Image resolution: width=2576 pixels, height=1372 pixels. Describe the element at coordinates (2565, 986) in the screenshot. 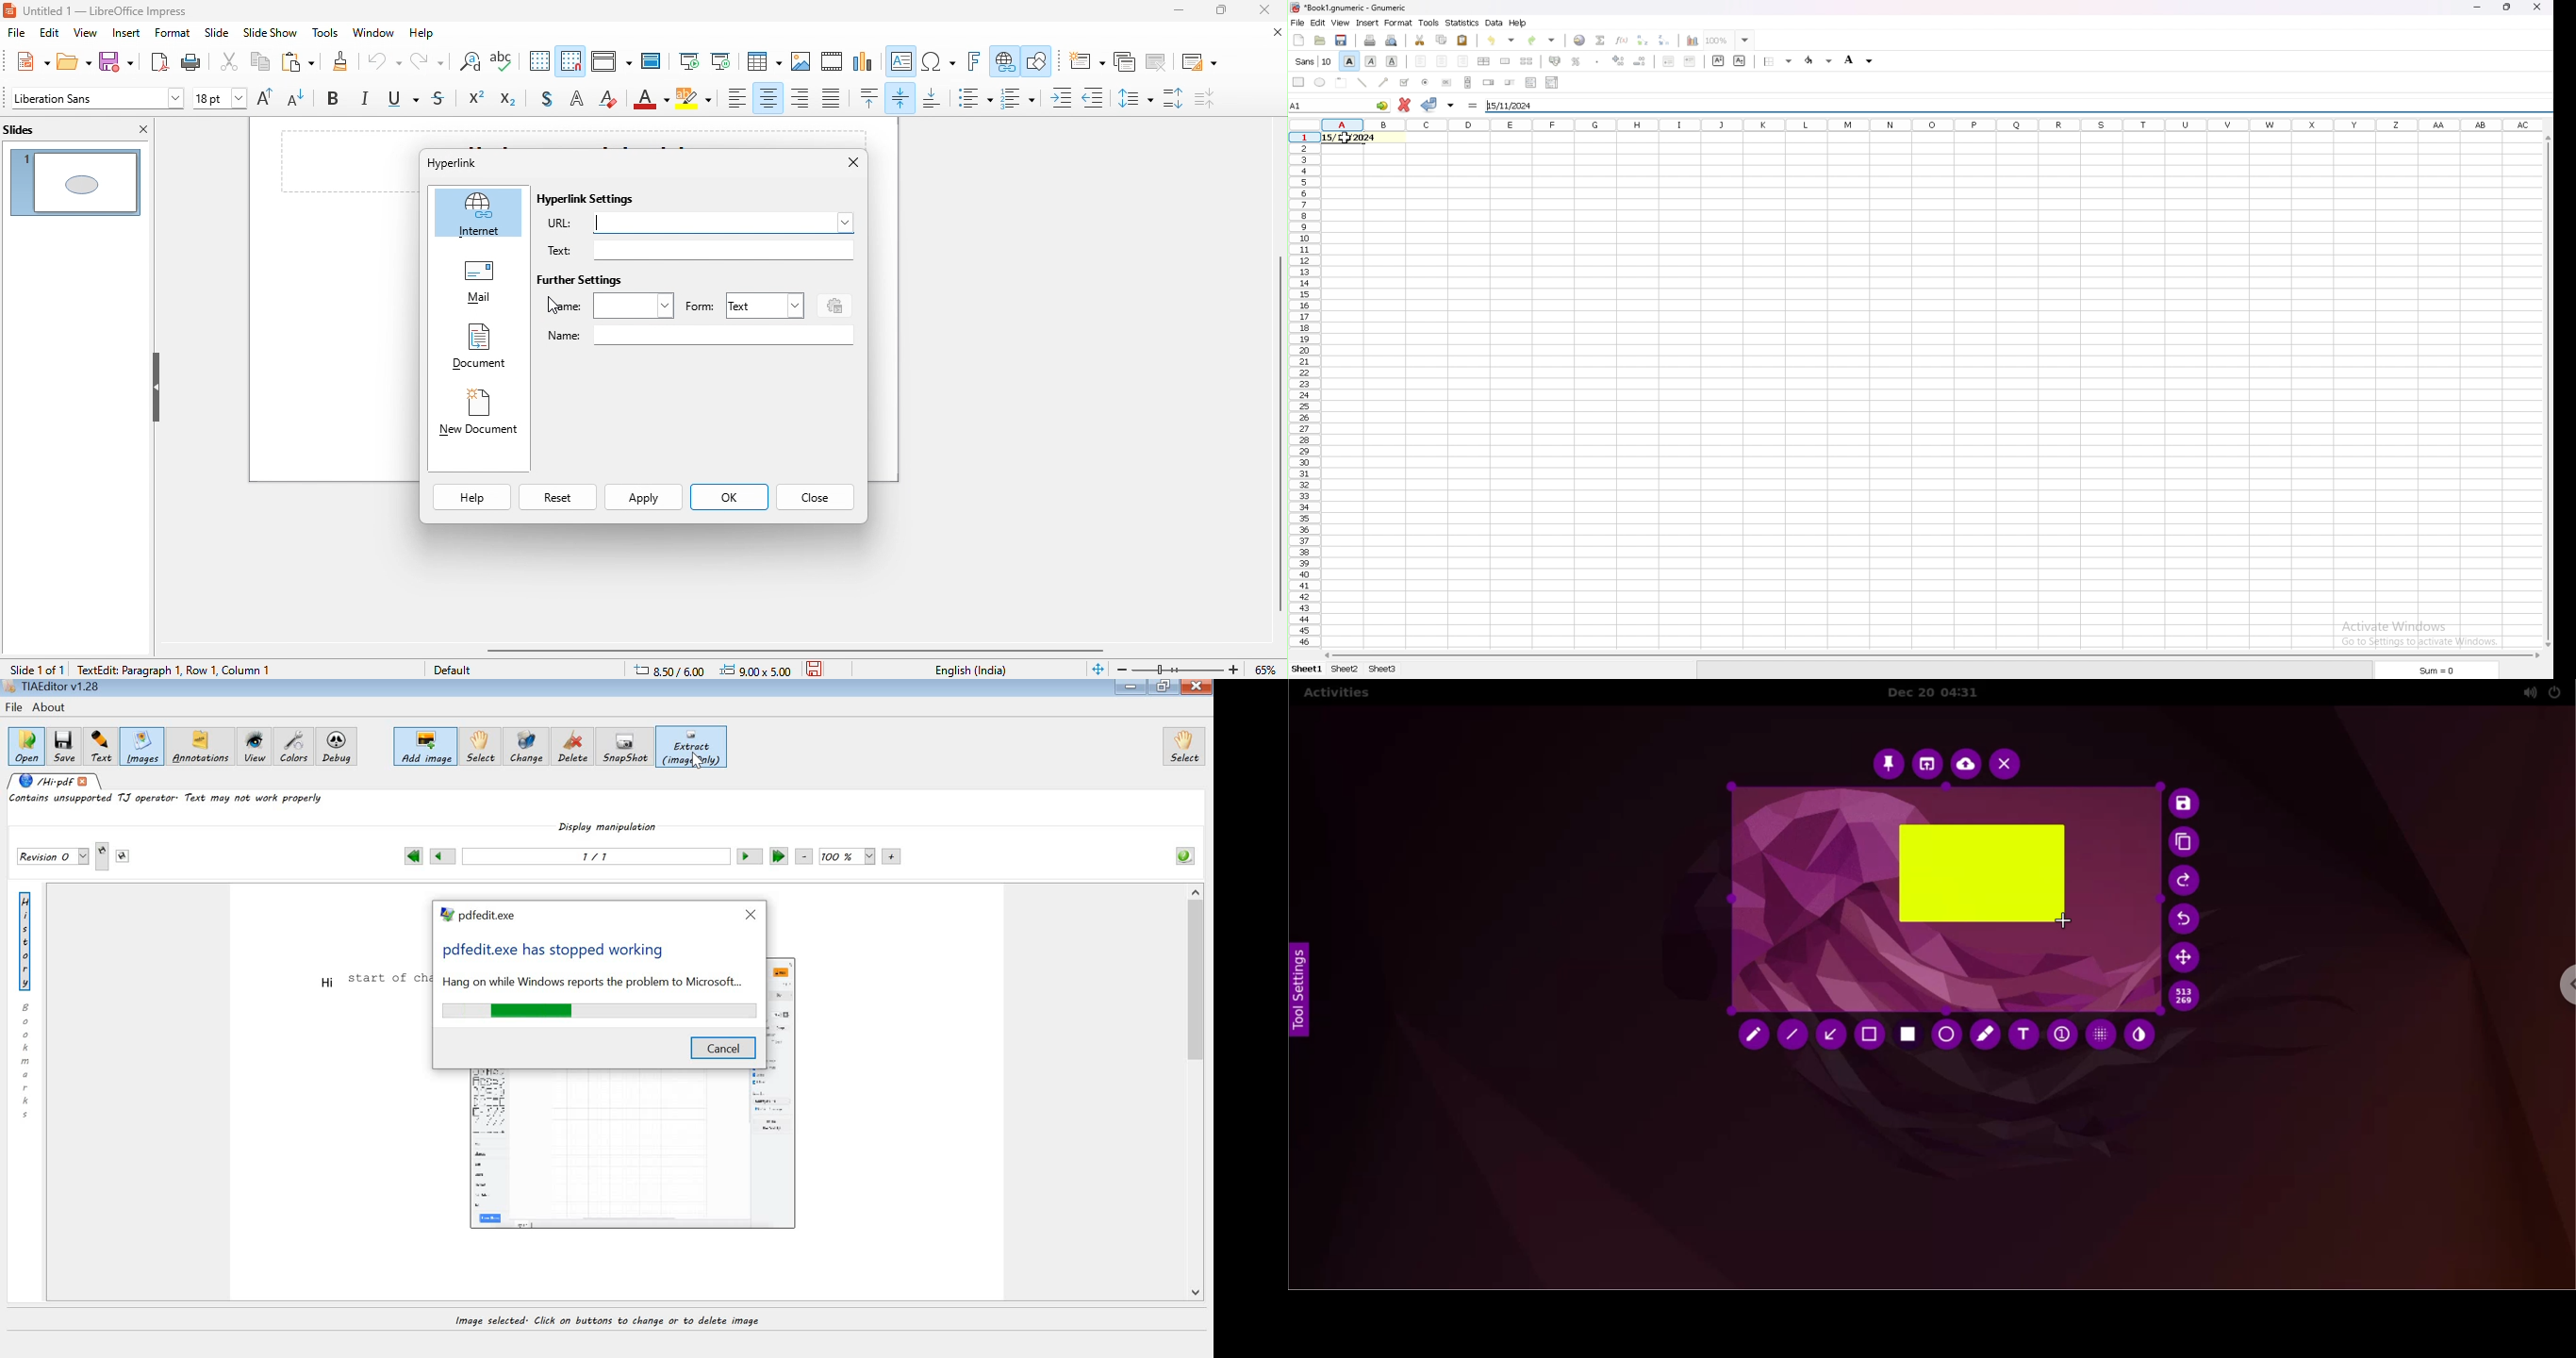

I see `chrome options` at that location.